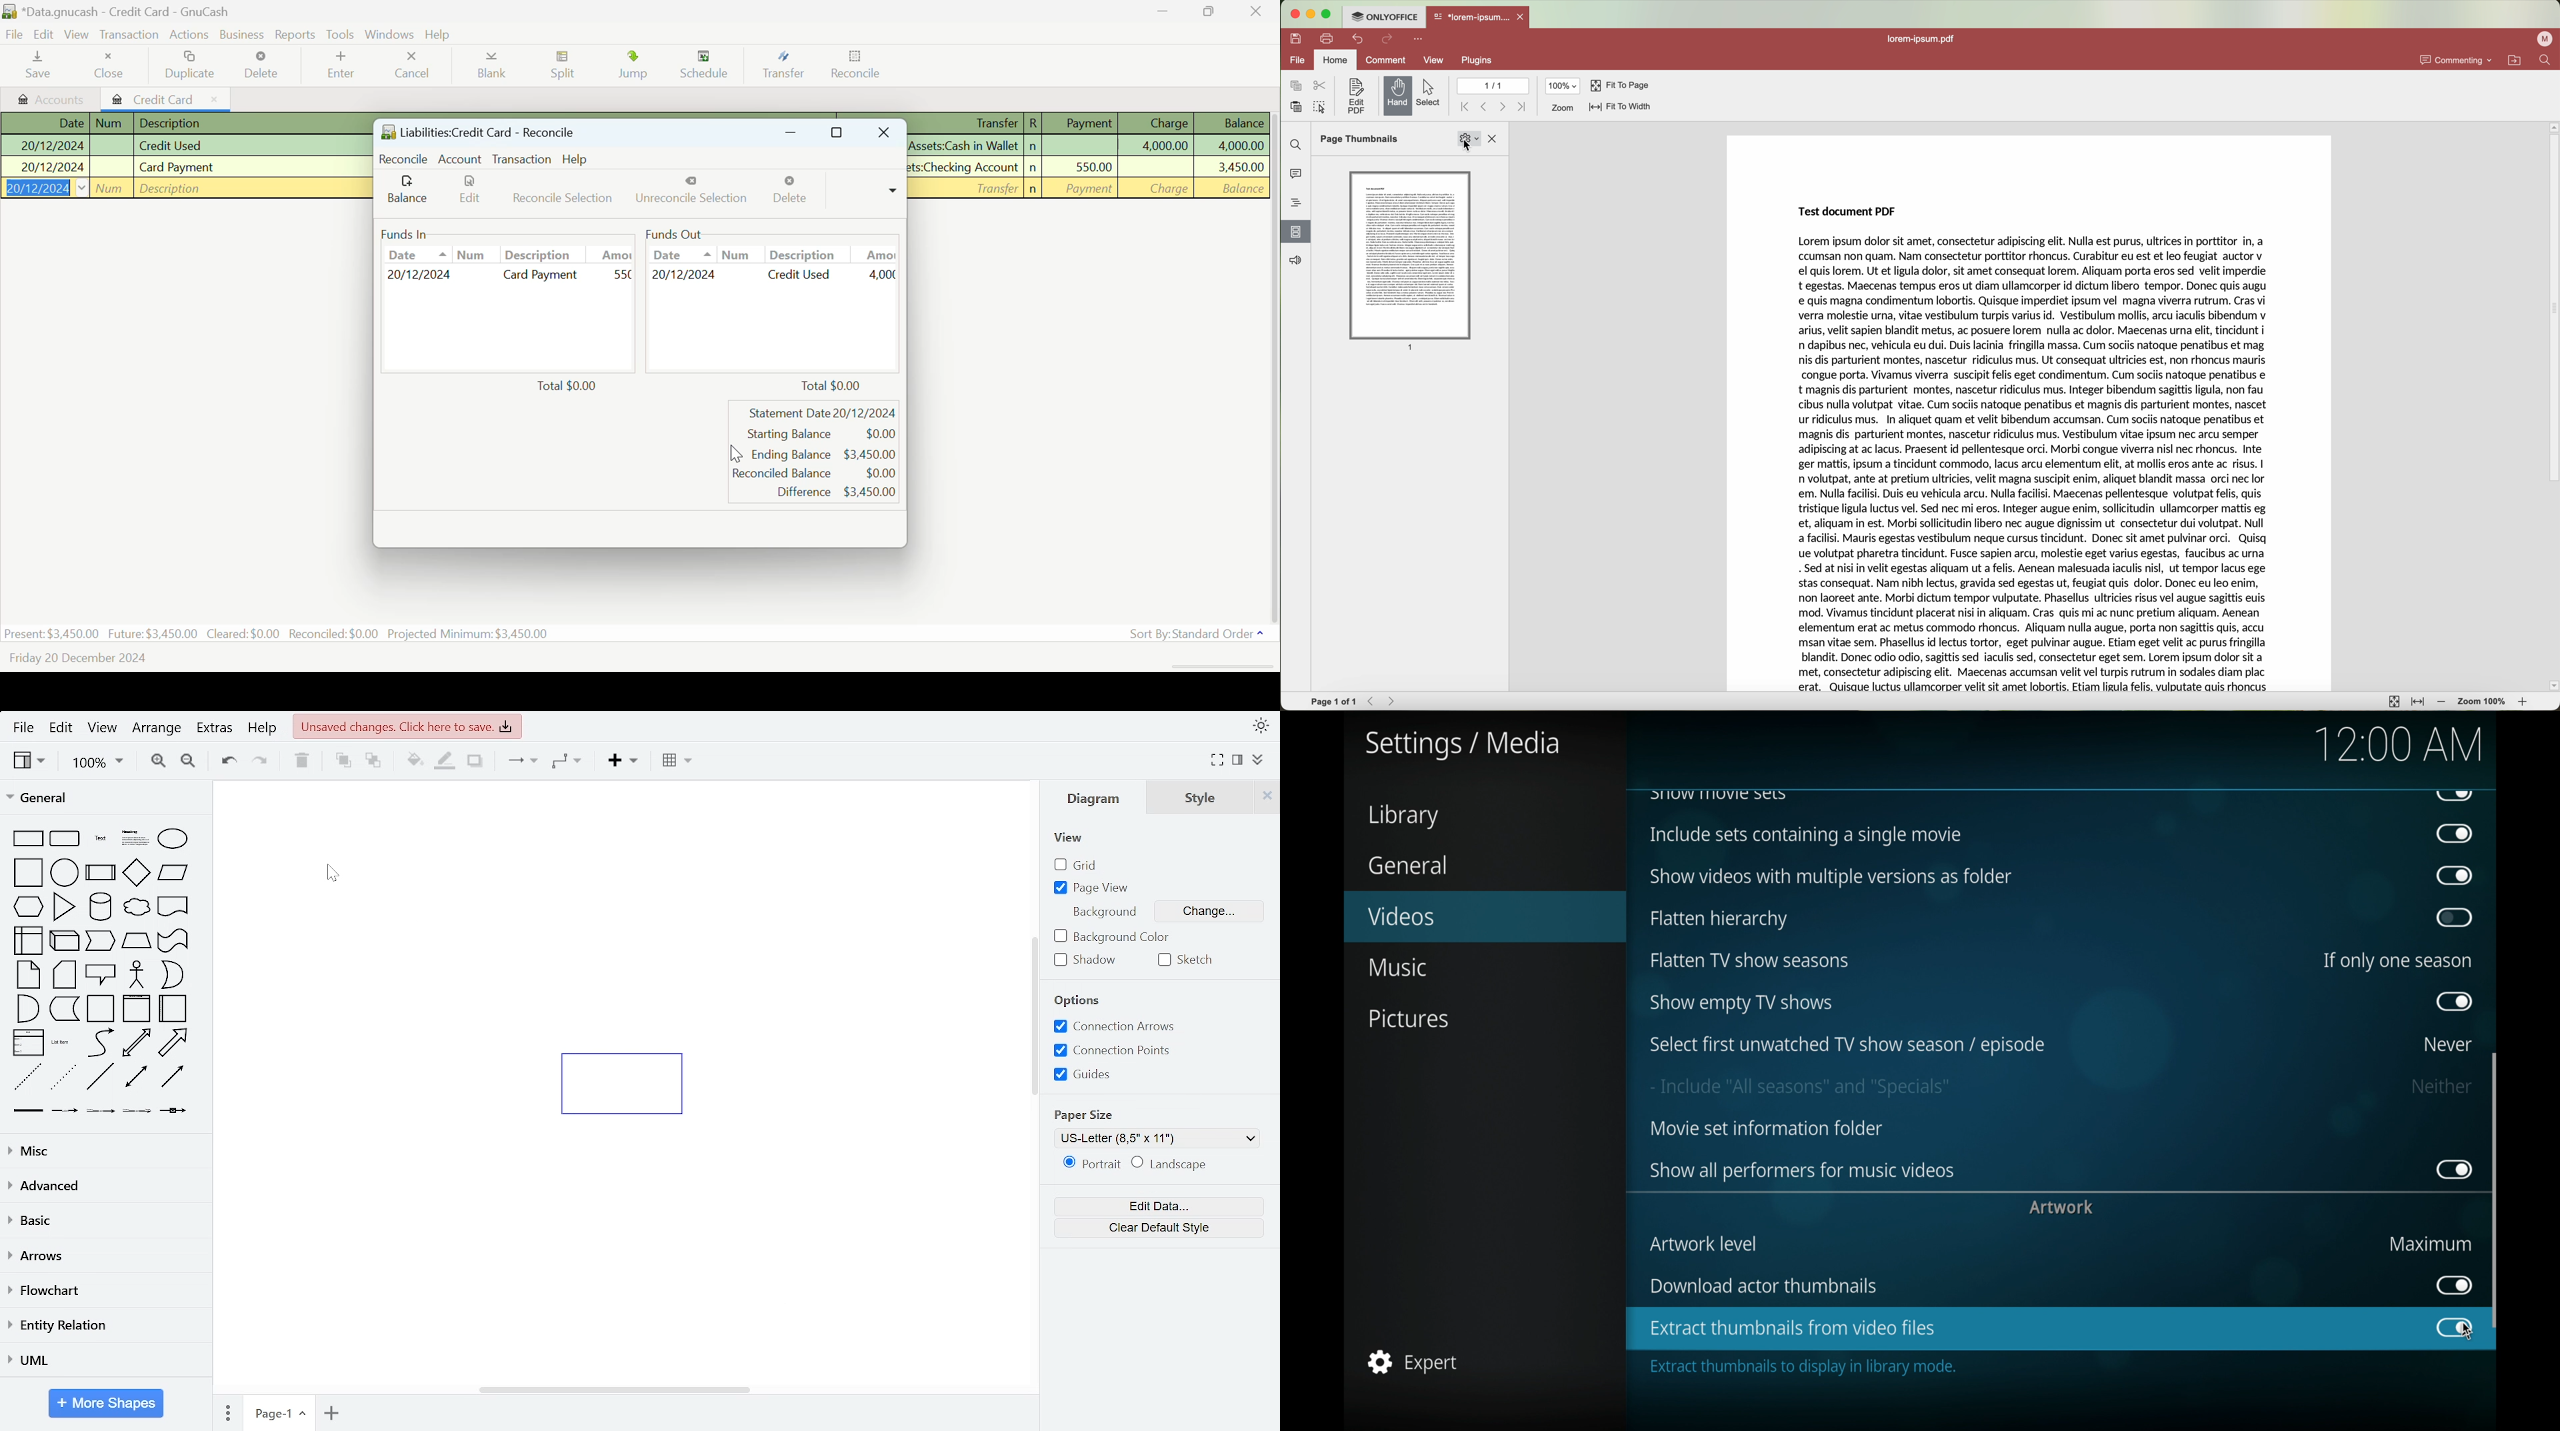 The image size is (2576, 1456). Describe the element at coordinates (831, 384) in the screenshot. I see `Total $0.00` at that location.